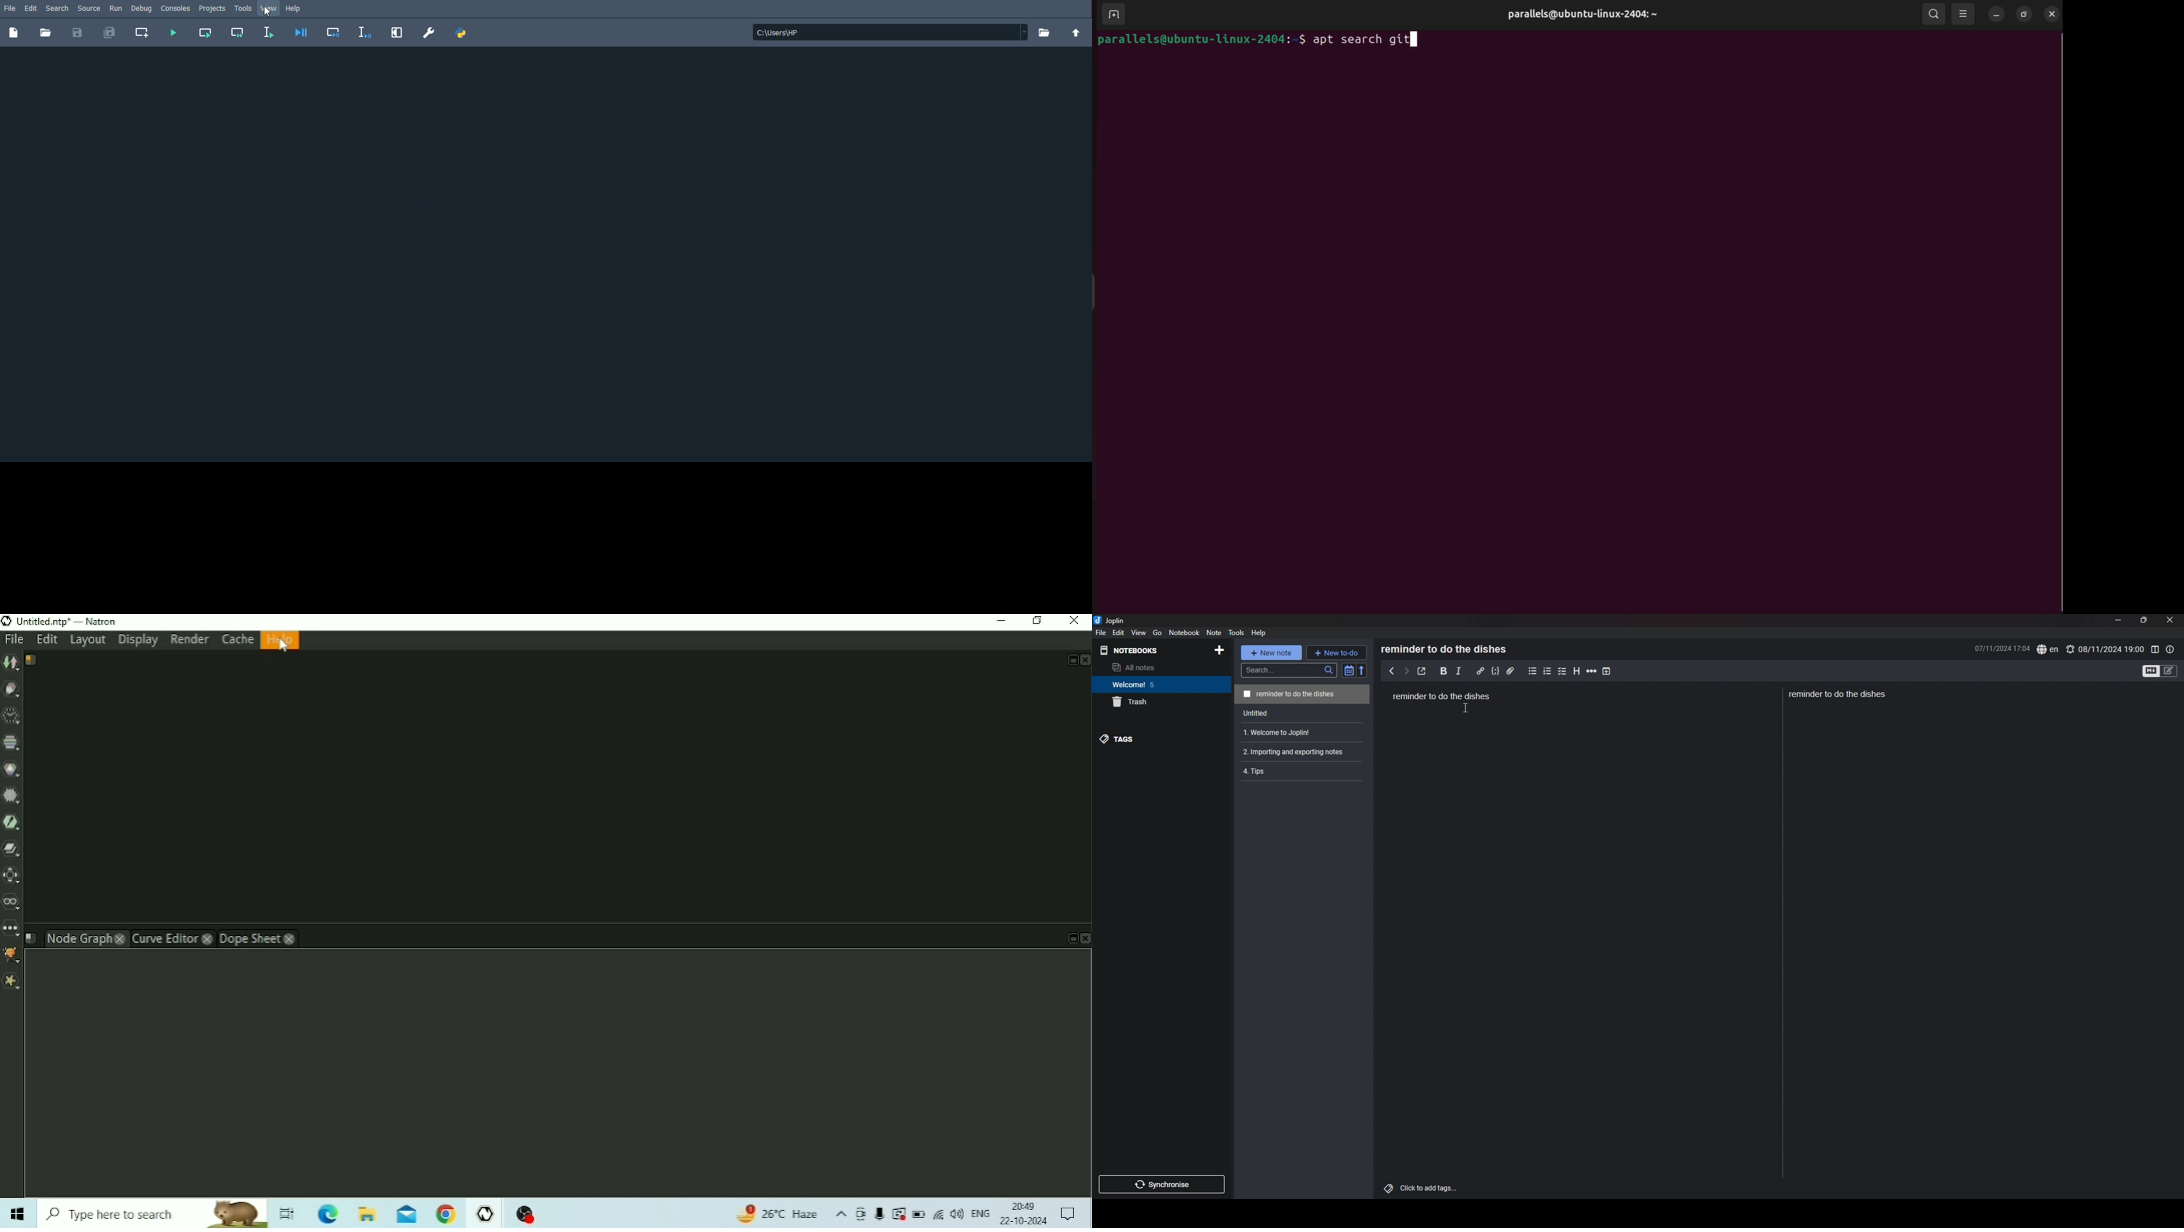 The height and width of the screenshot is (1232, 2184). I want to click on tools, so click(1236, 633).